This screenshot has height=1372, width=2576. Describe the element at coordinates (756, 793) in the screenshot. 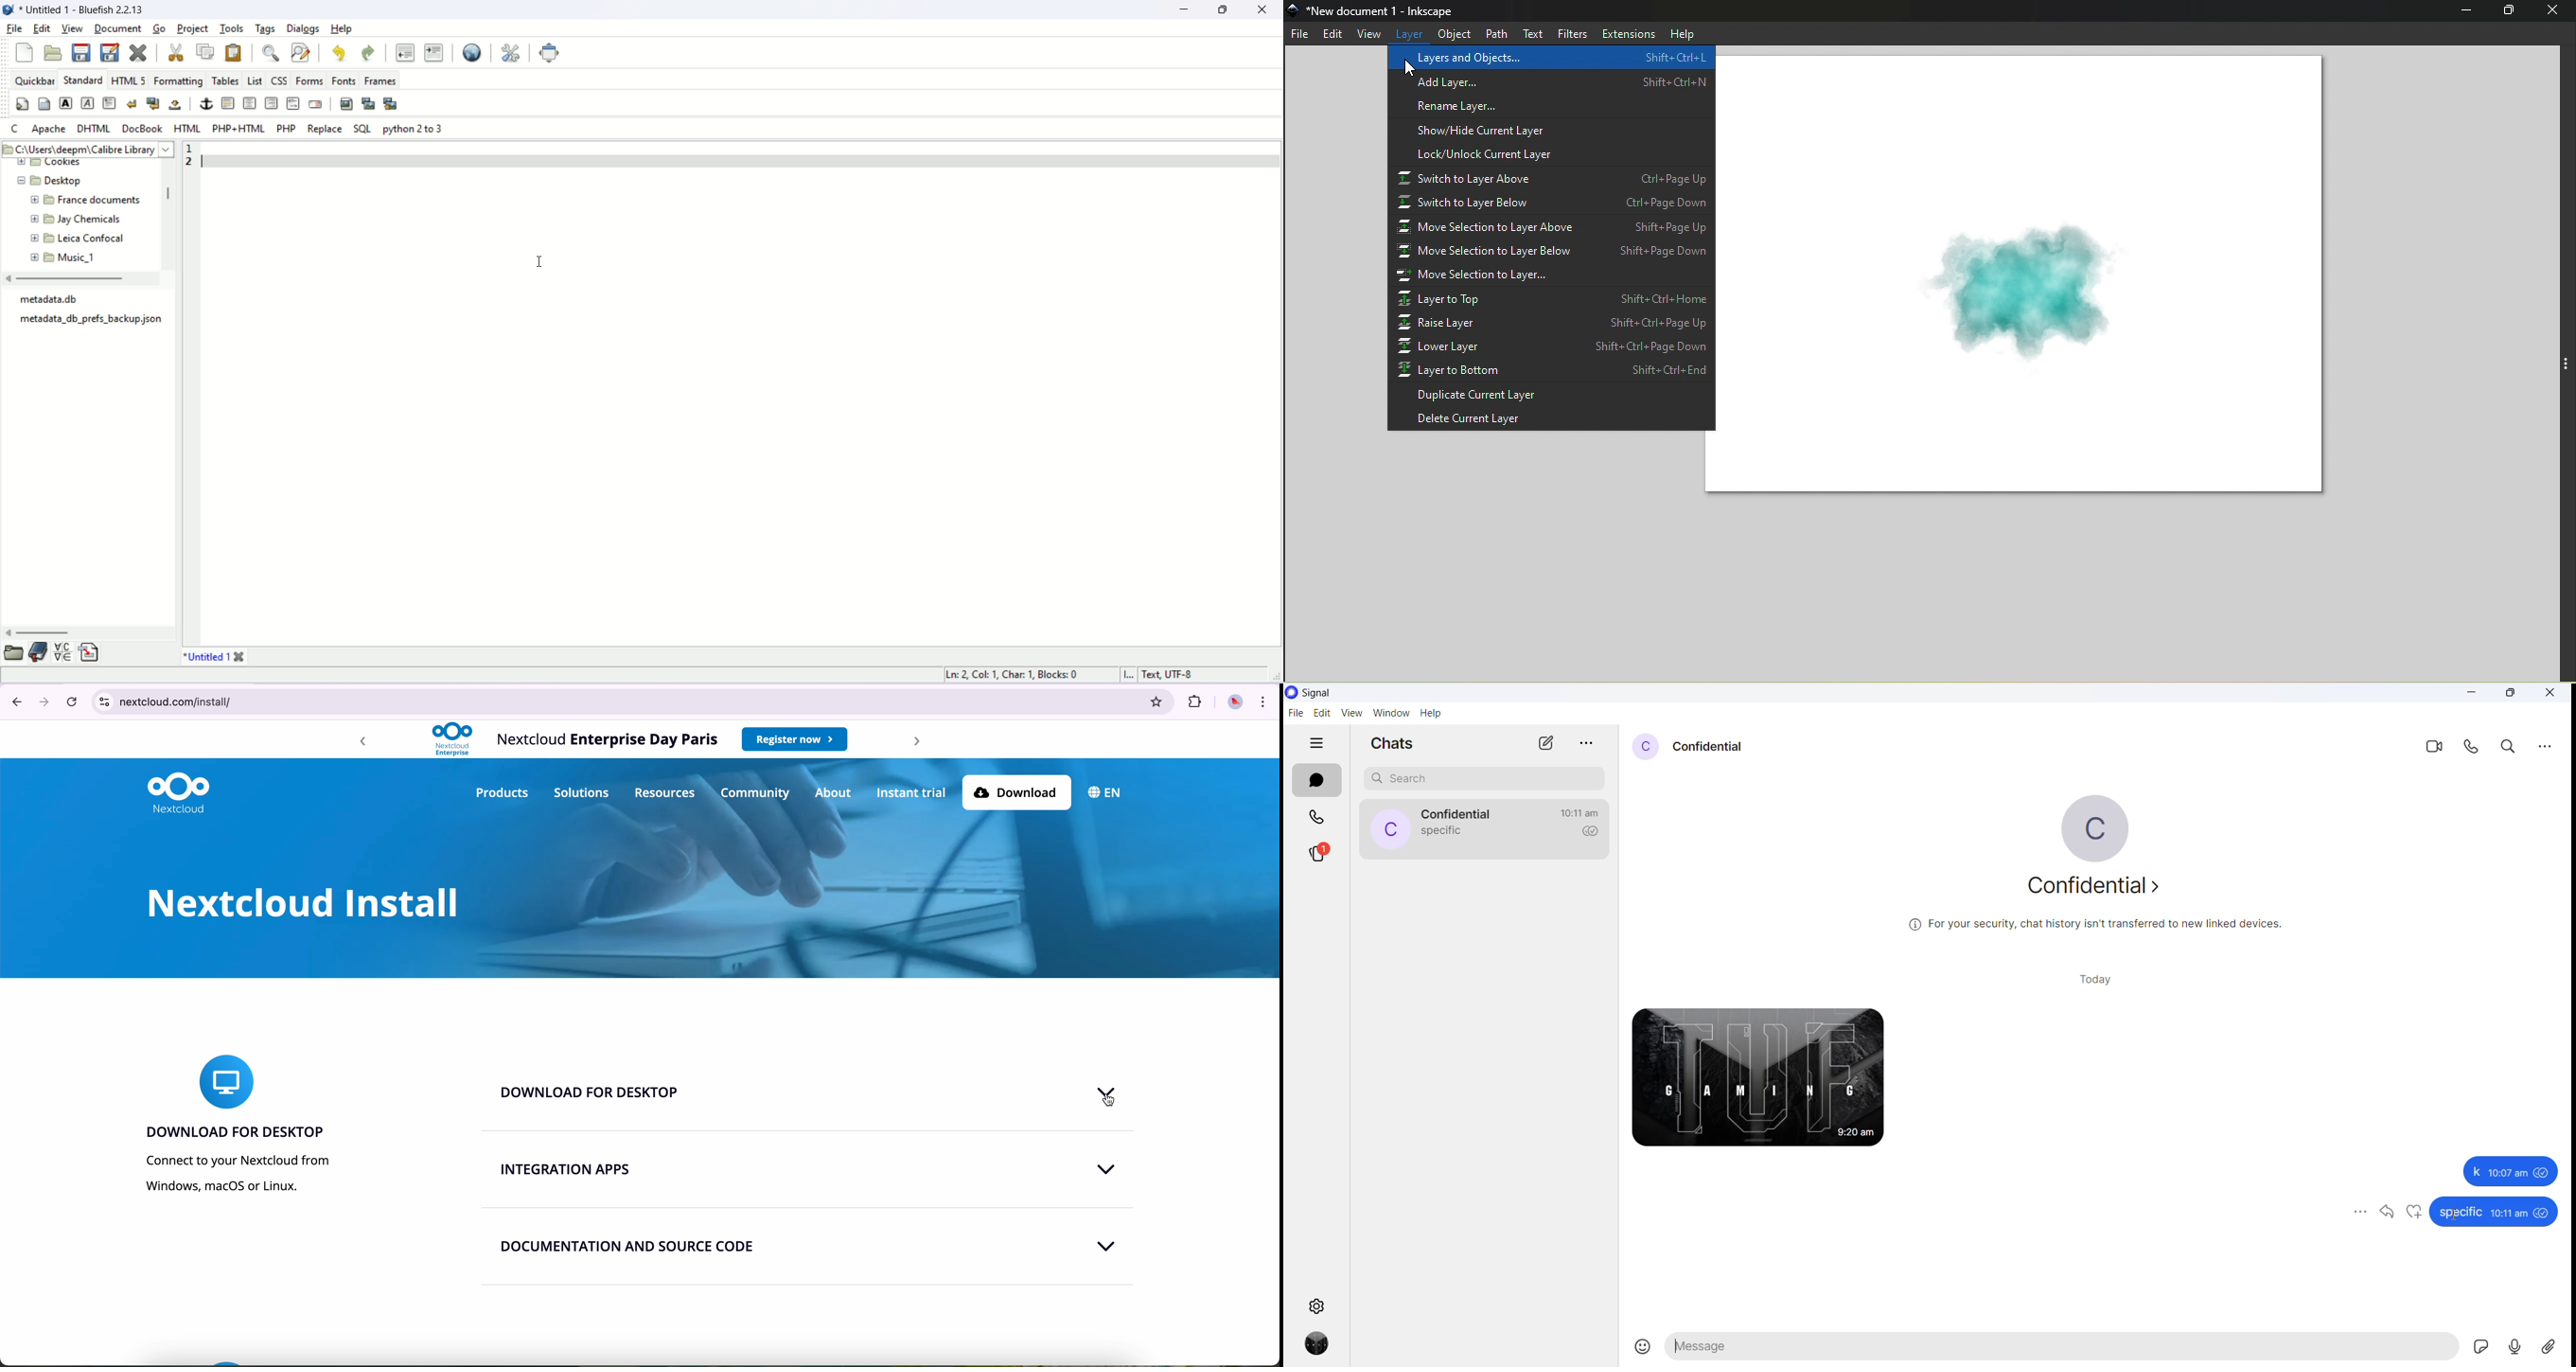

I see `community` at that location.